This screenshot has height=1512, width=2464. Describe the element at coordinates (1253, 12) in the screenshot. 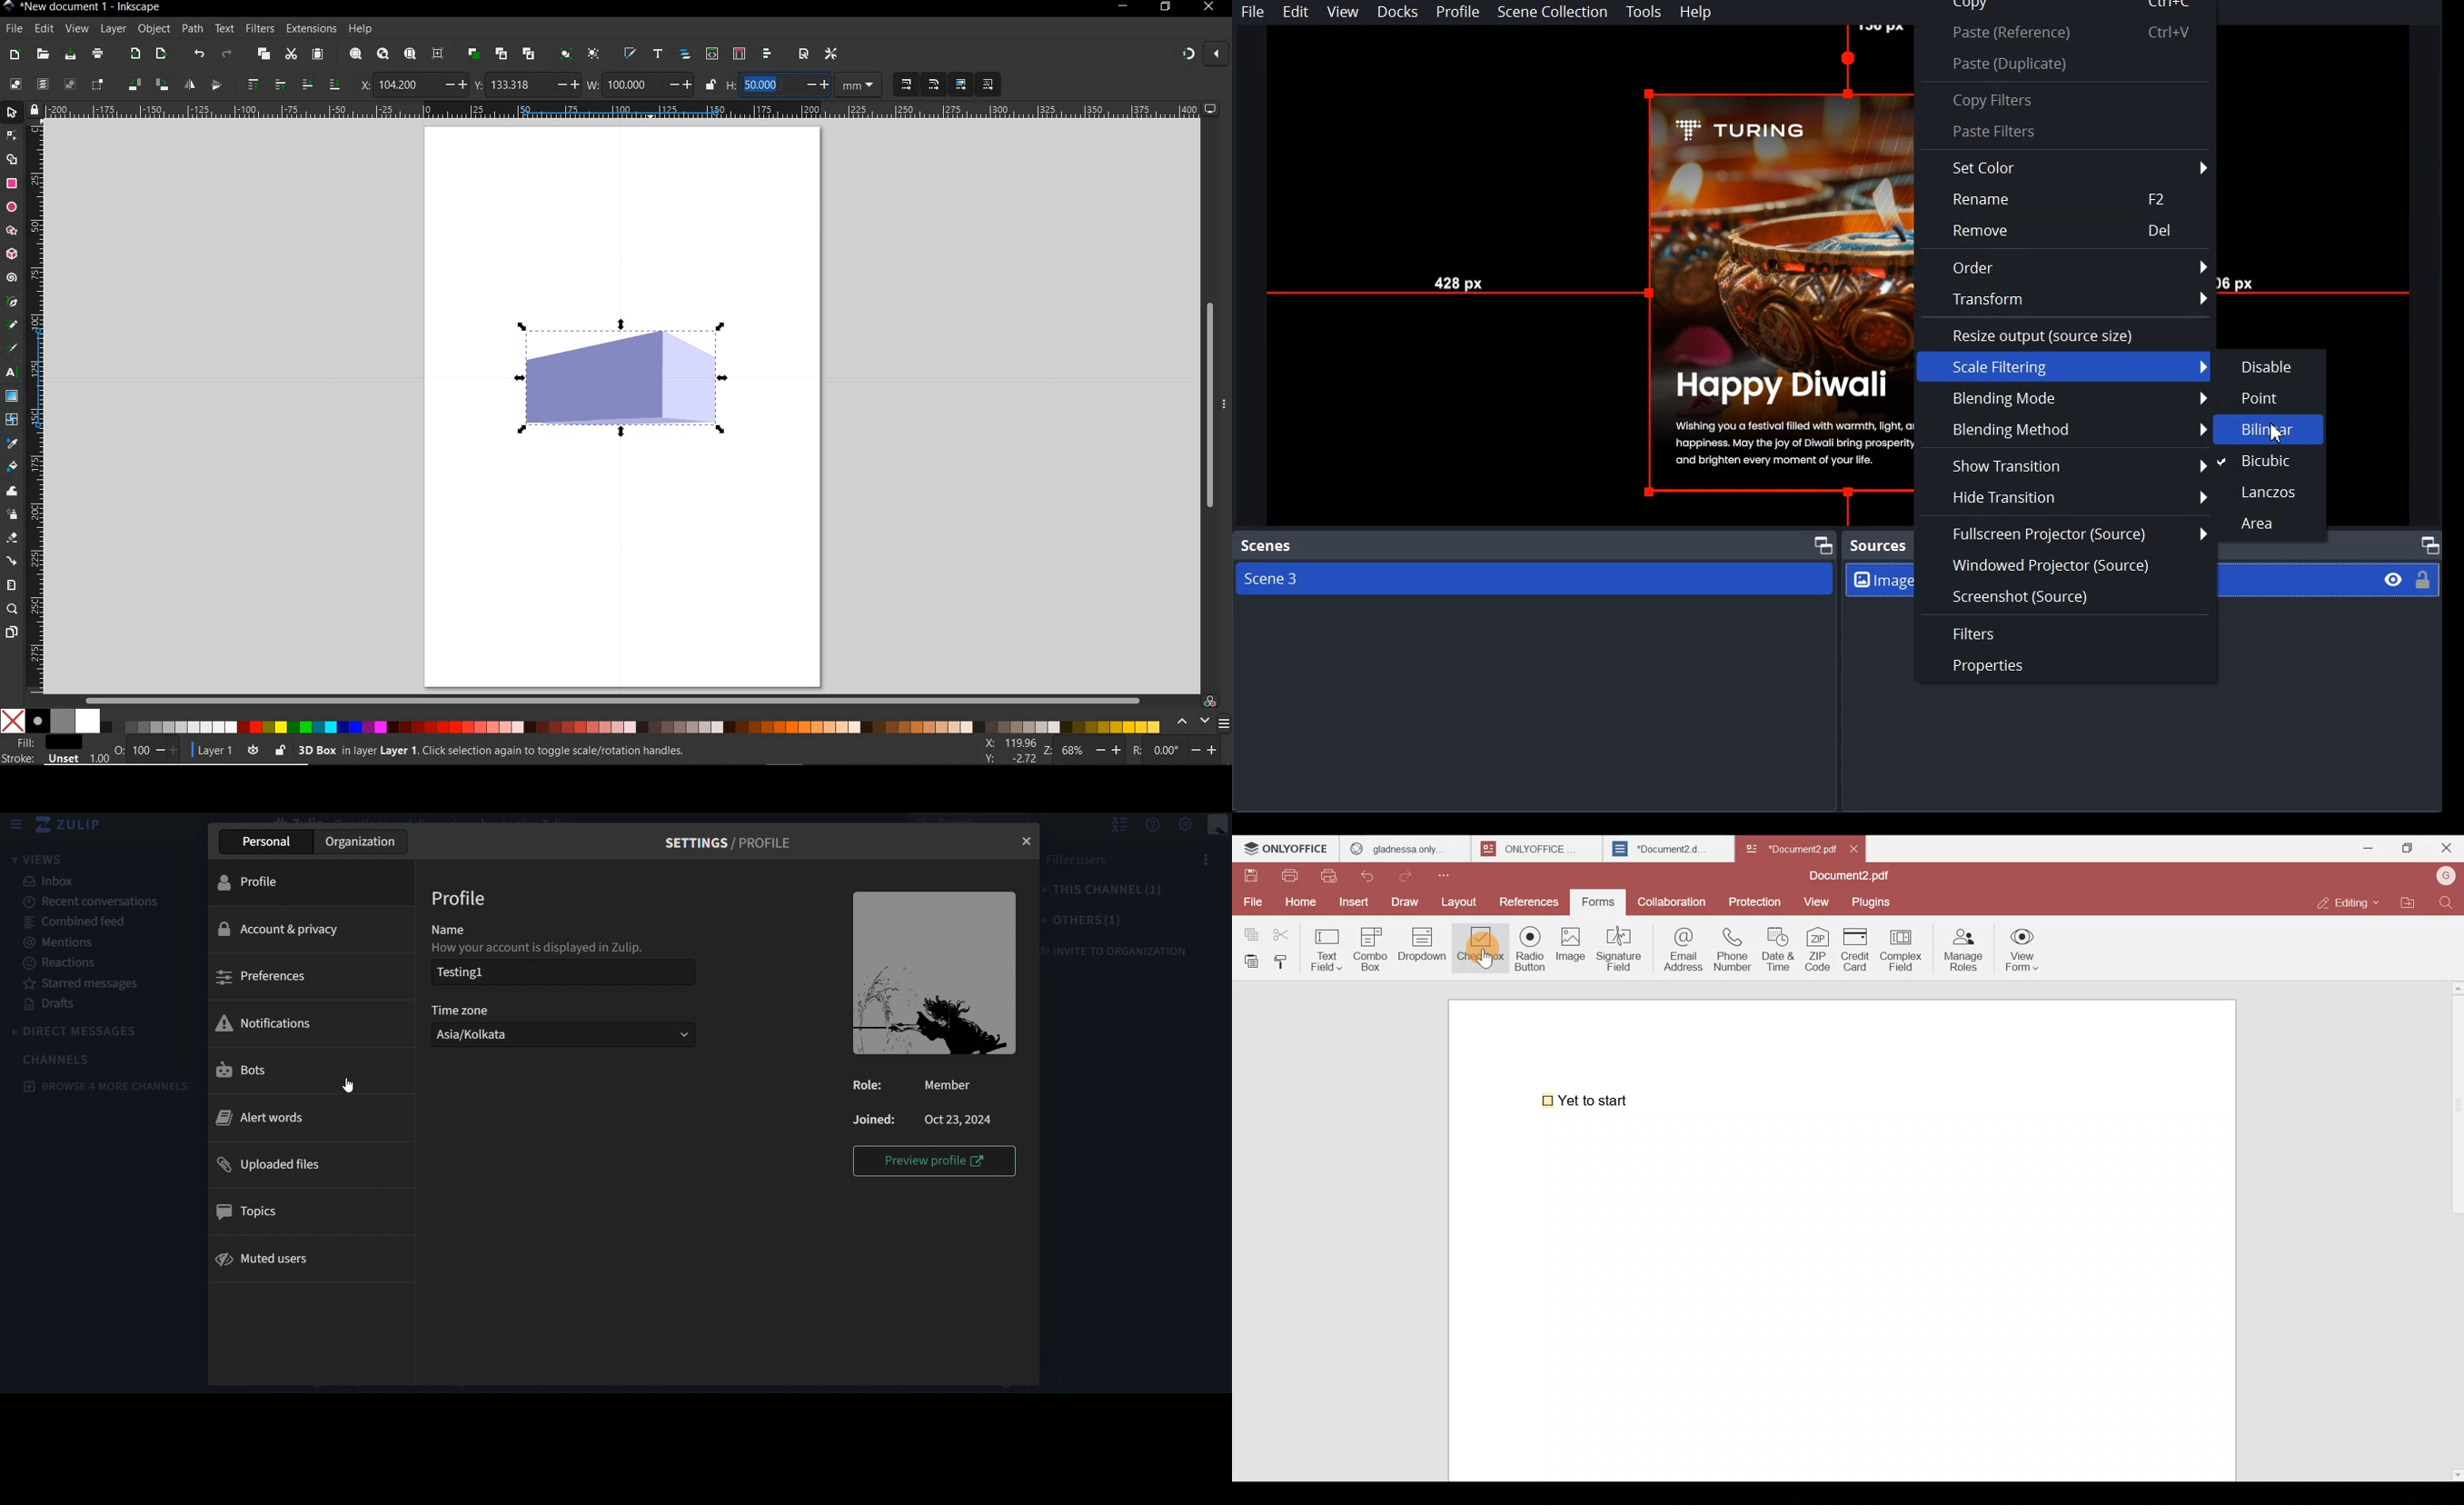

I see `File` at that location.